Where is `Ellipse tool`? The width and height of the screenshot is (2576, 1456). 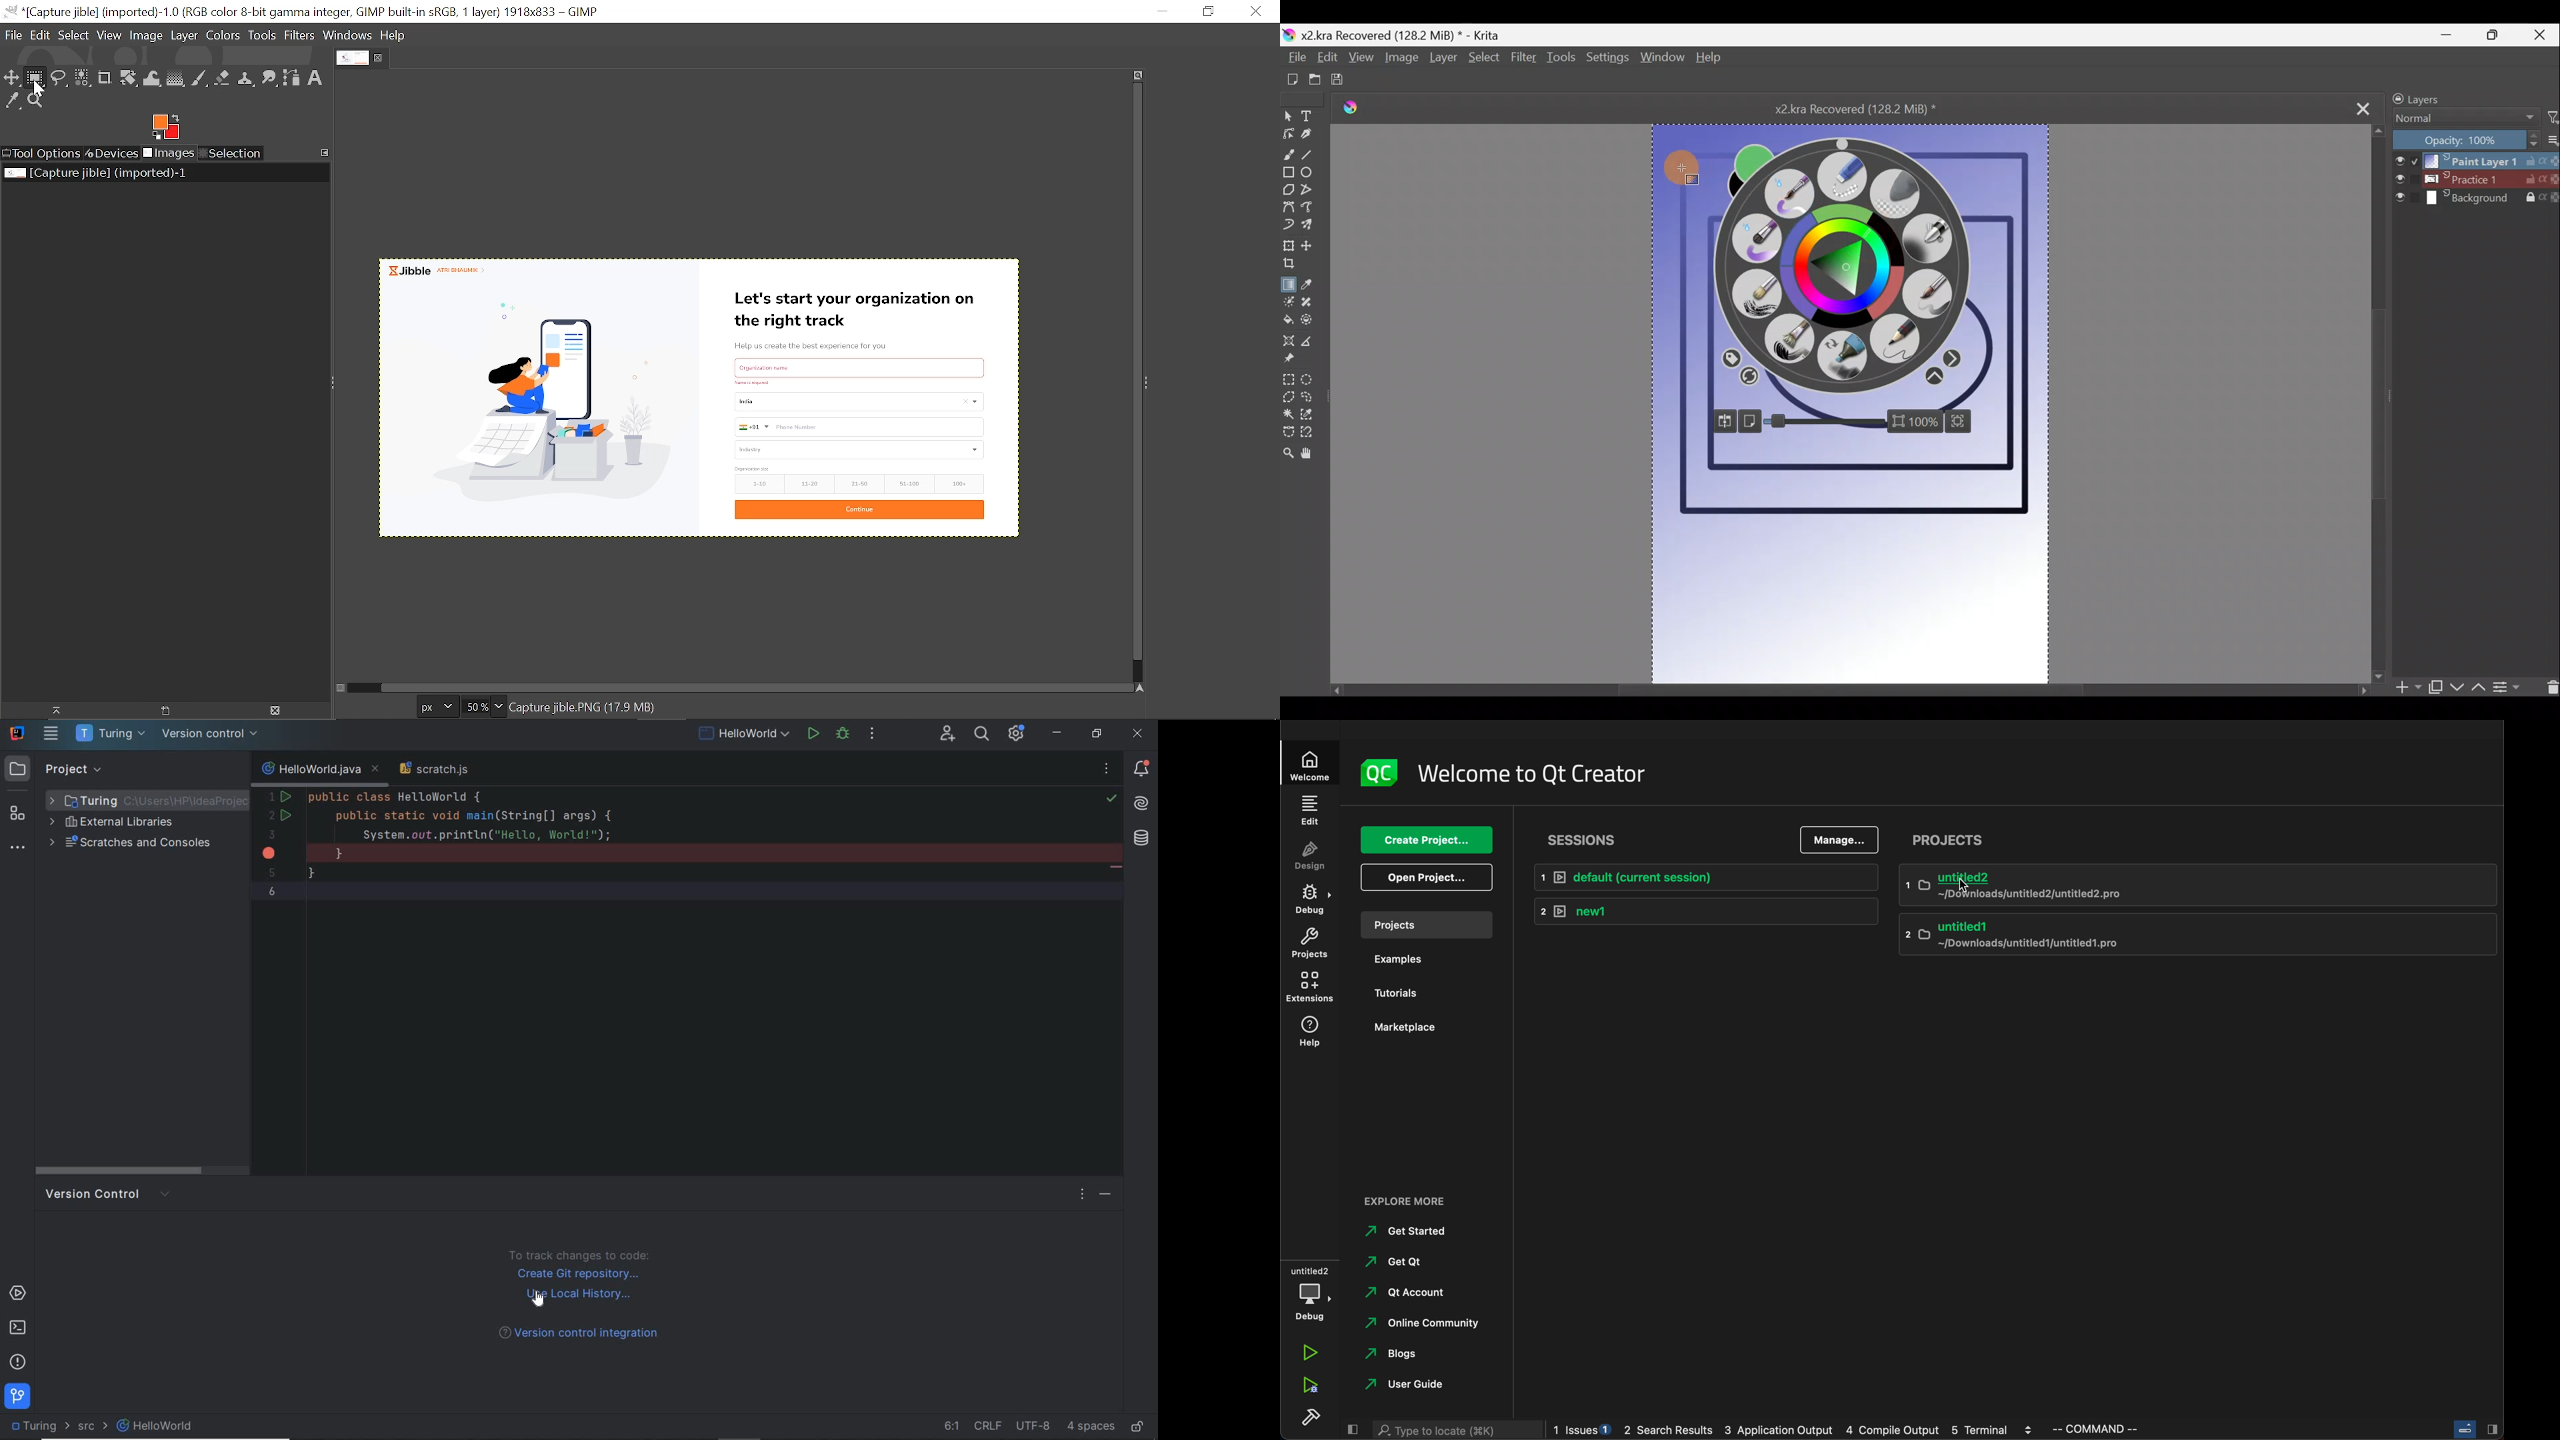 Ellipse tool is located at coordinates (1311, 175).